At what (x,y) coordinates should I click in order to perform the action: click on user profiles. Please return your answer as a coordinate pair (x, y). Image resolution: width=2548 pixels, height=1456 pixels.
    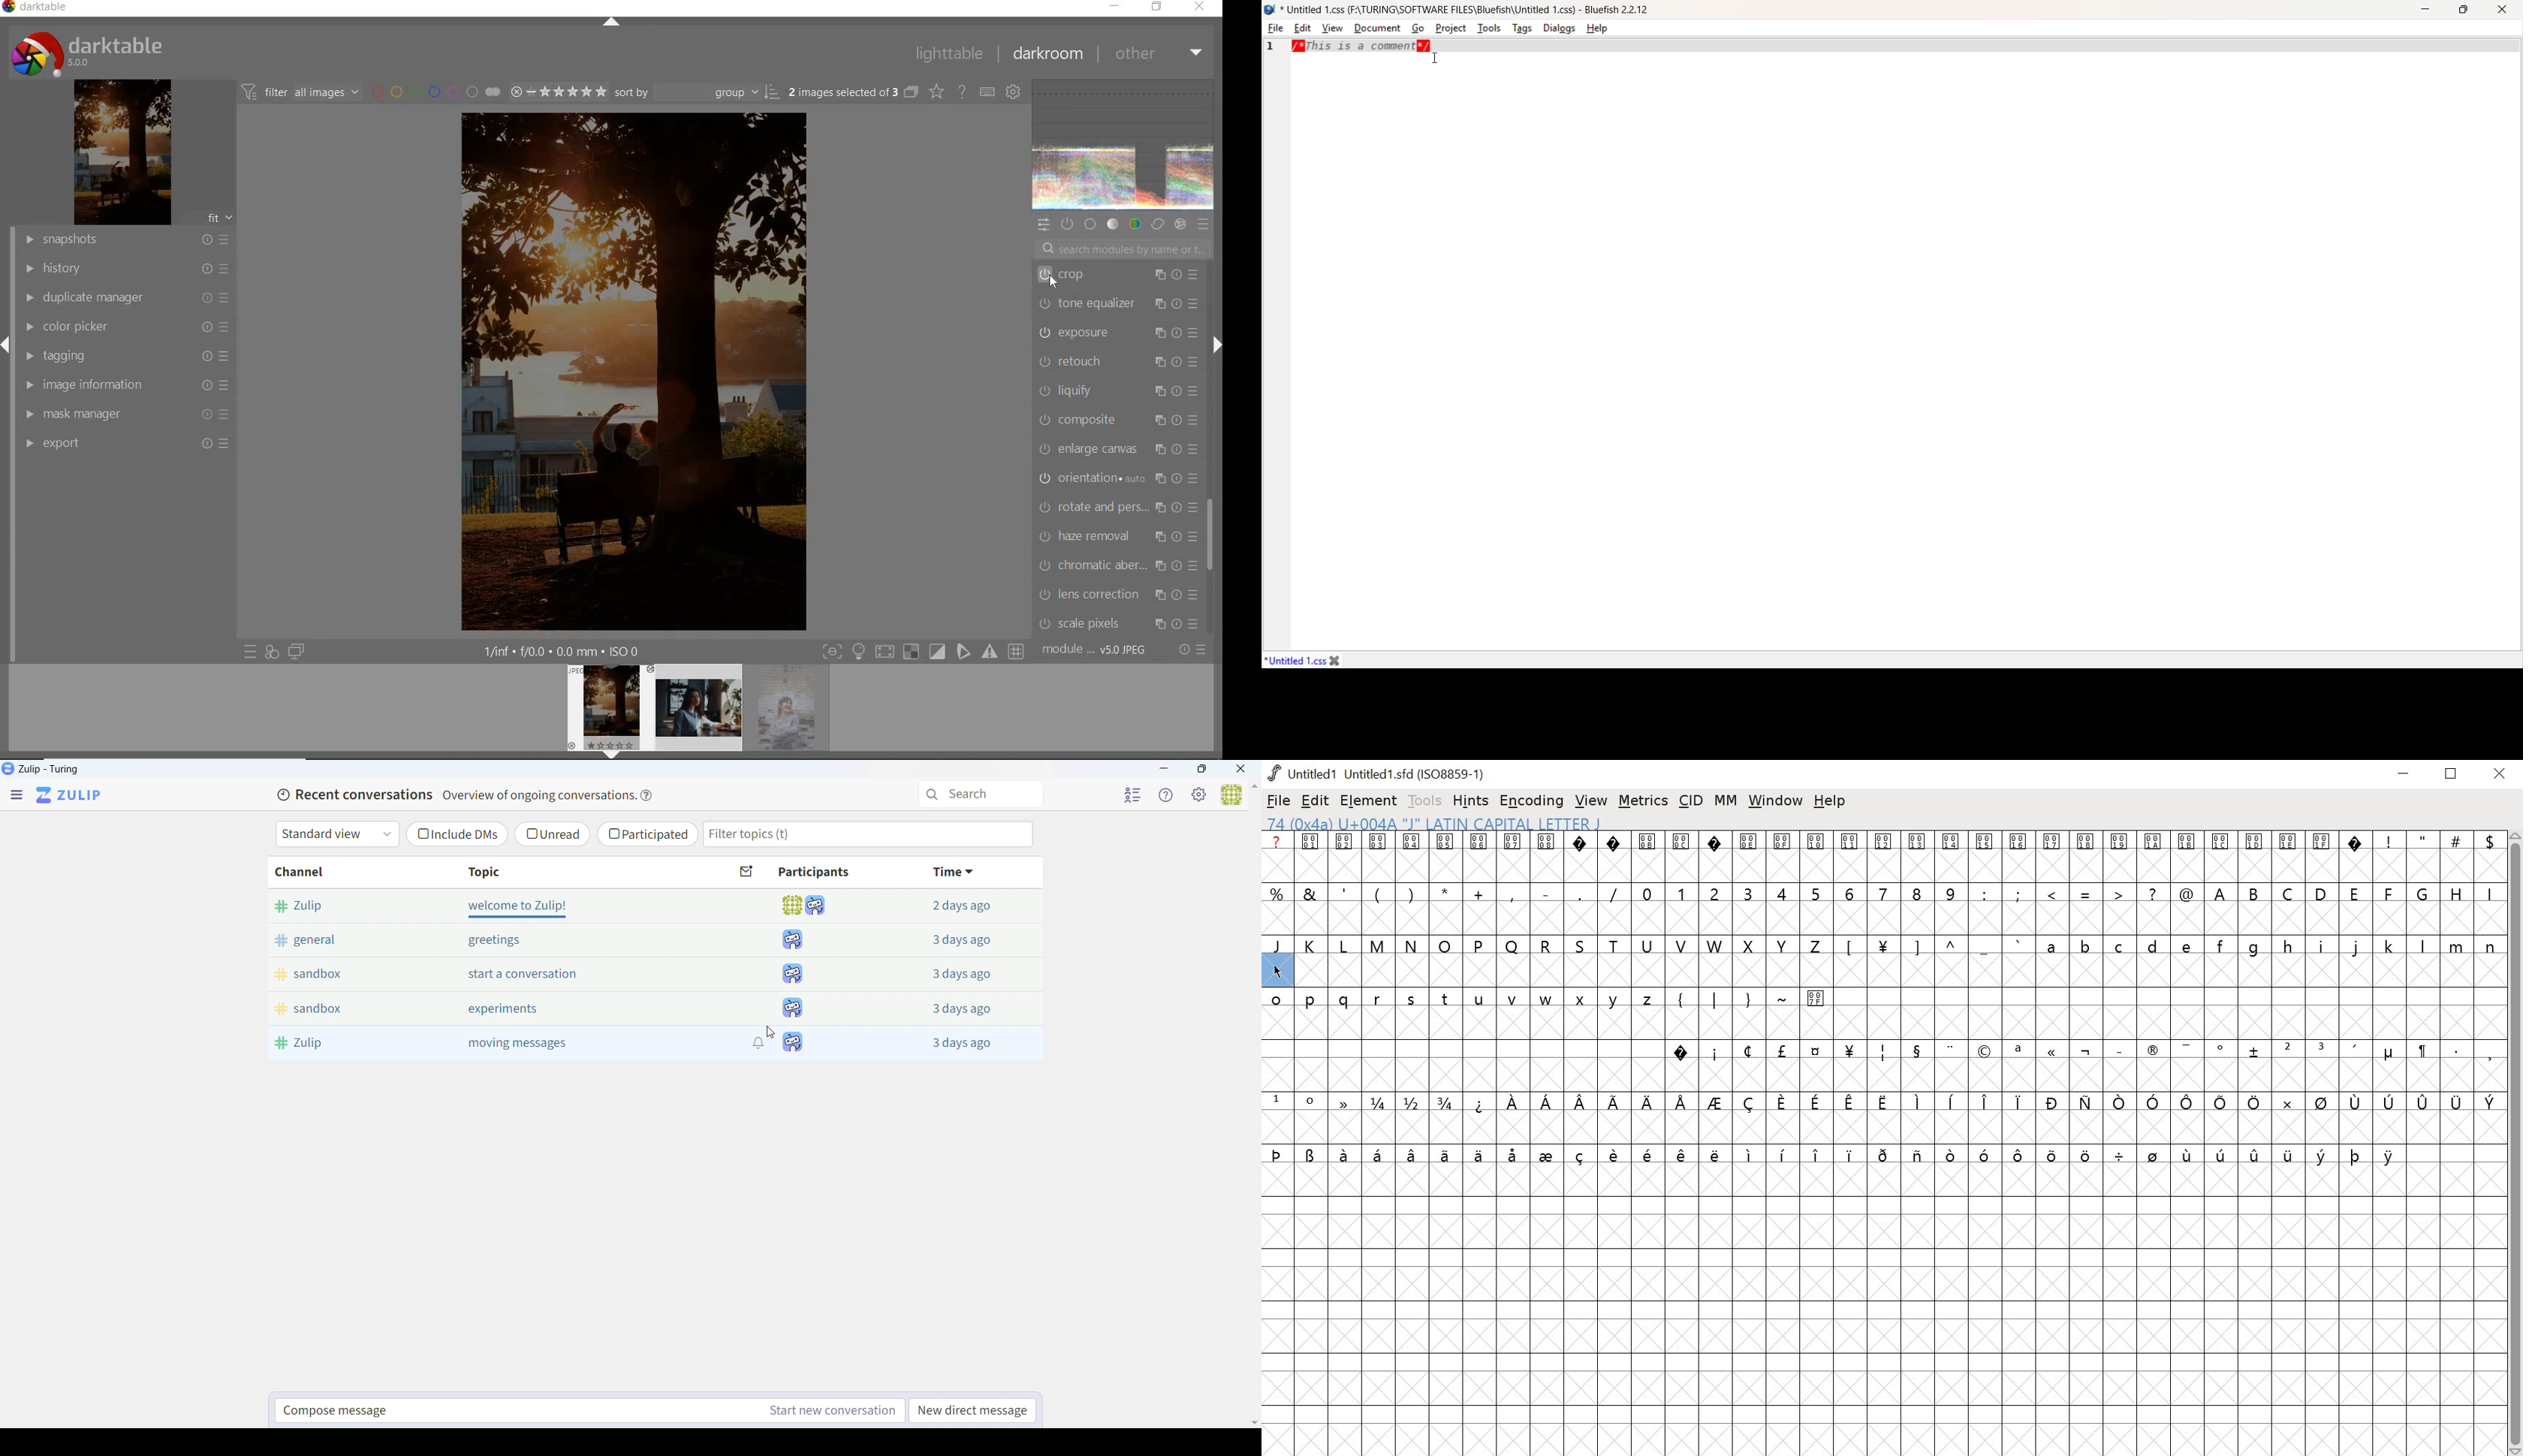
    Looking at the image, I should click on (798, 975).